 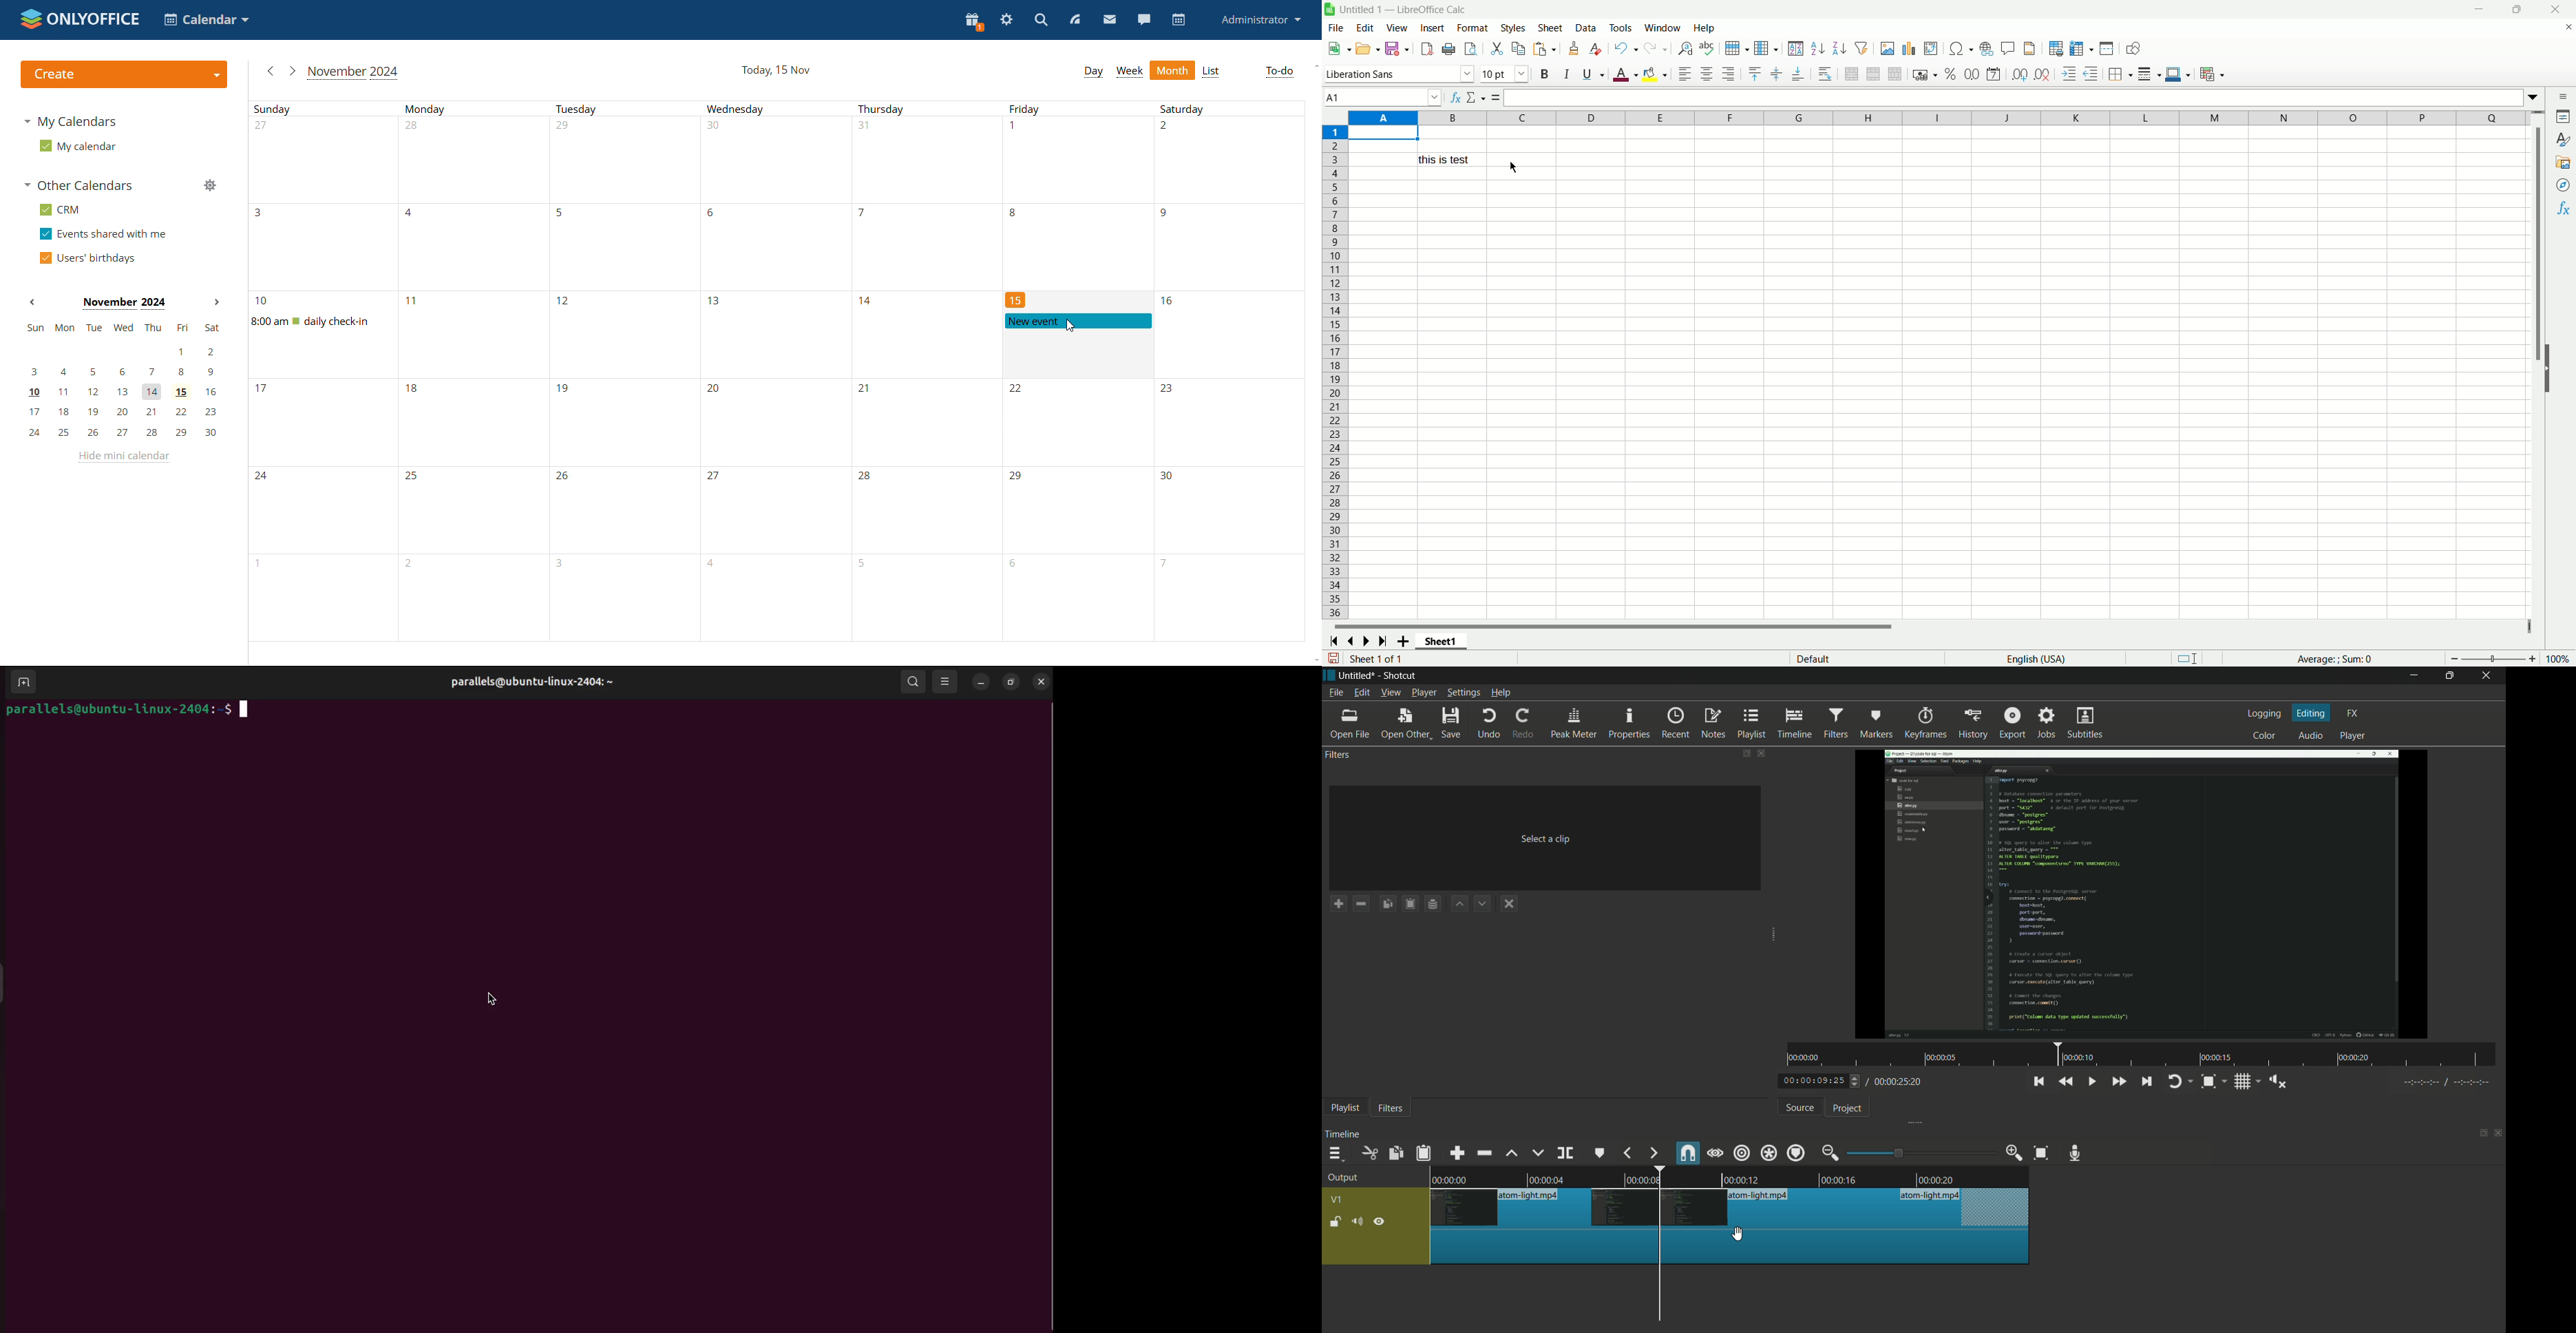 What do you see at coordinates (2011, 97) in the screenshot?
I see `input line` at bounding box center [2011, 97].